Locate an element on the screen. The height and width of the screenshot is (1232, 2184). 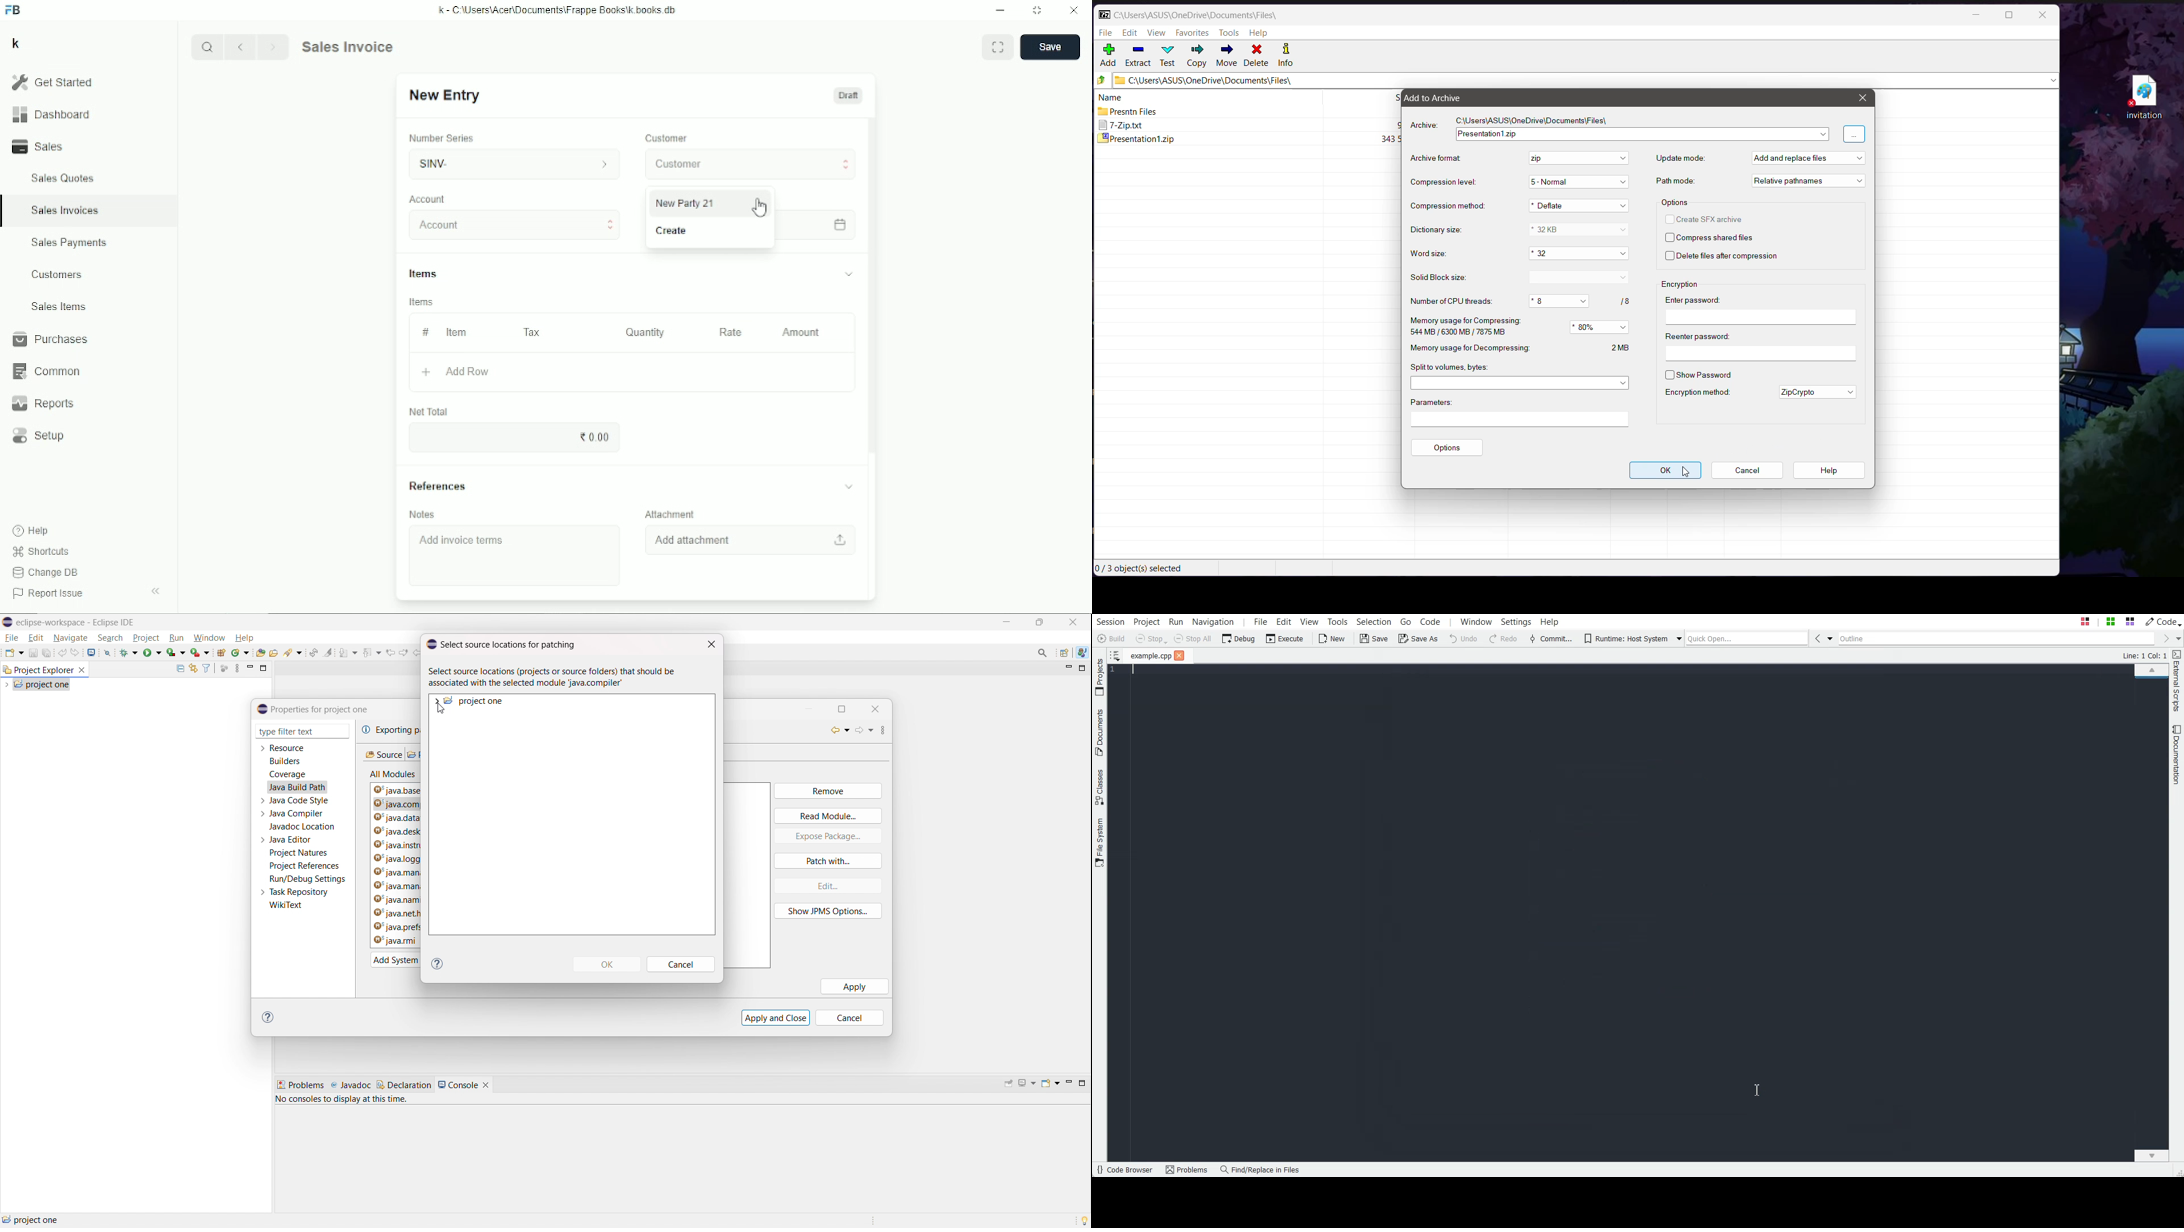
Attachment is located at coordinates (673, 513).